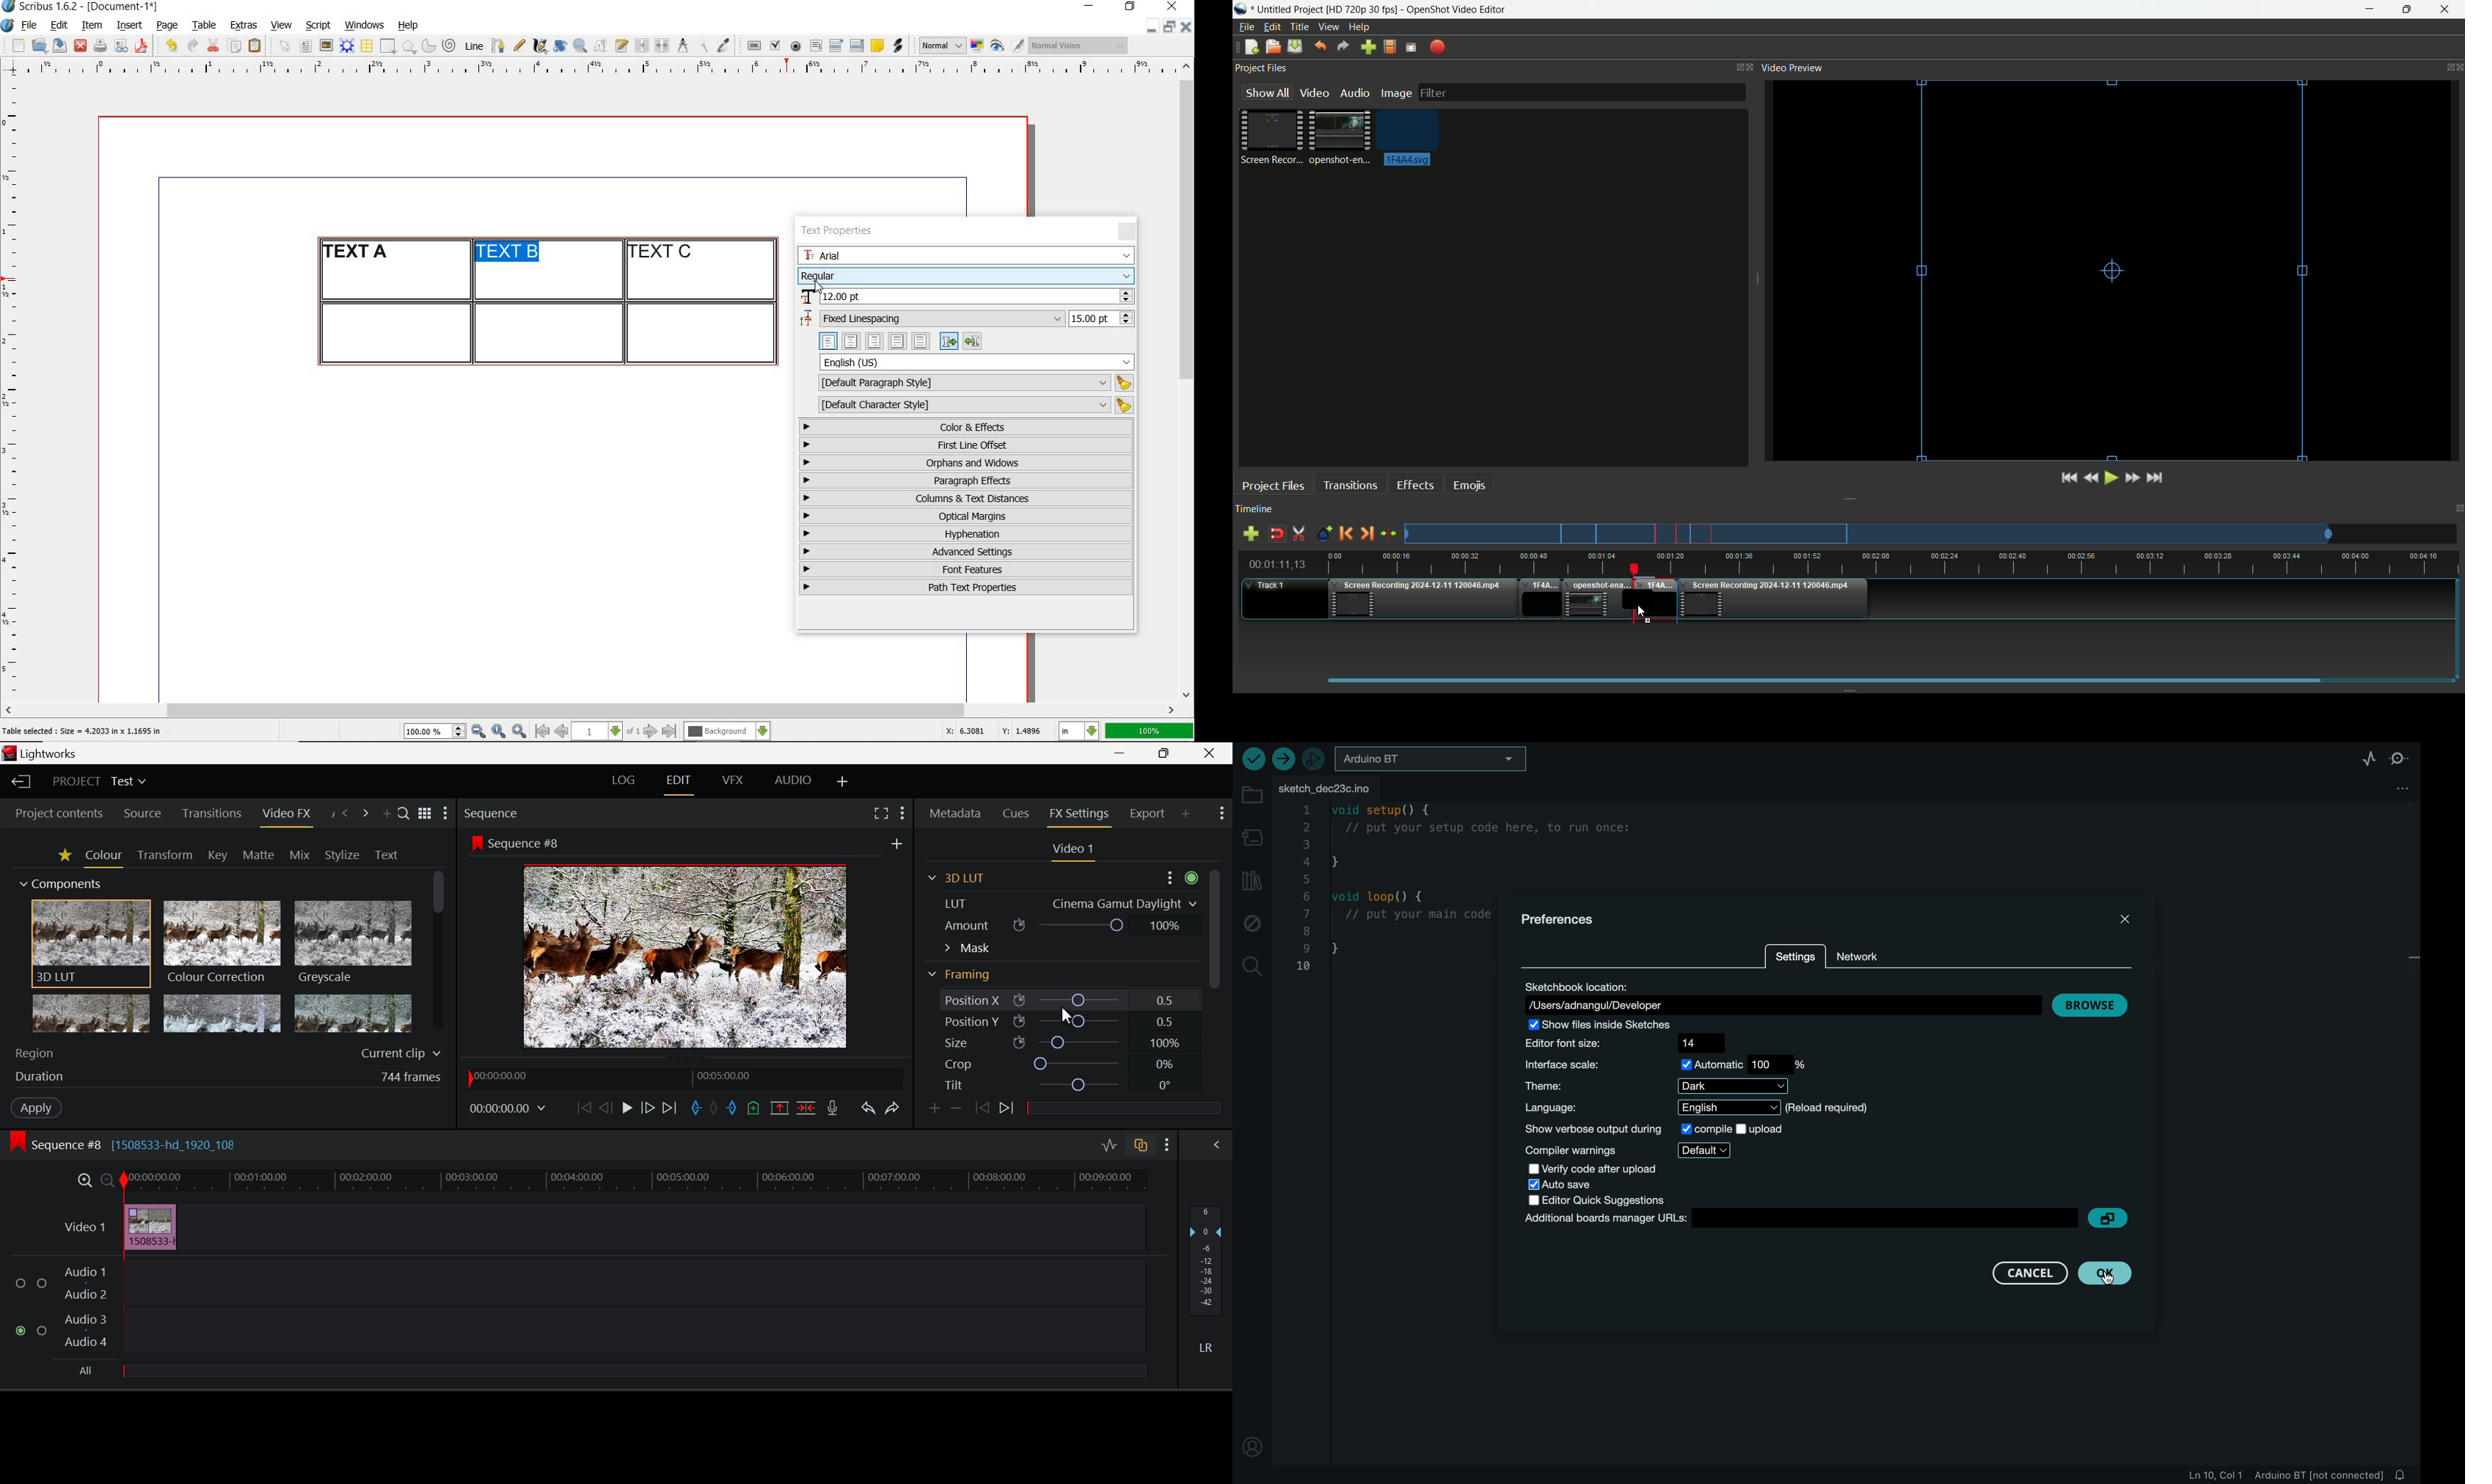  Describe the element at coordinates (635, 1329) in the screenshot. I see `Audio Track` at that location.